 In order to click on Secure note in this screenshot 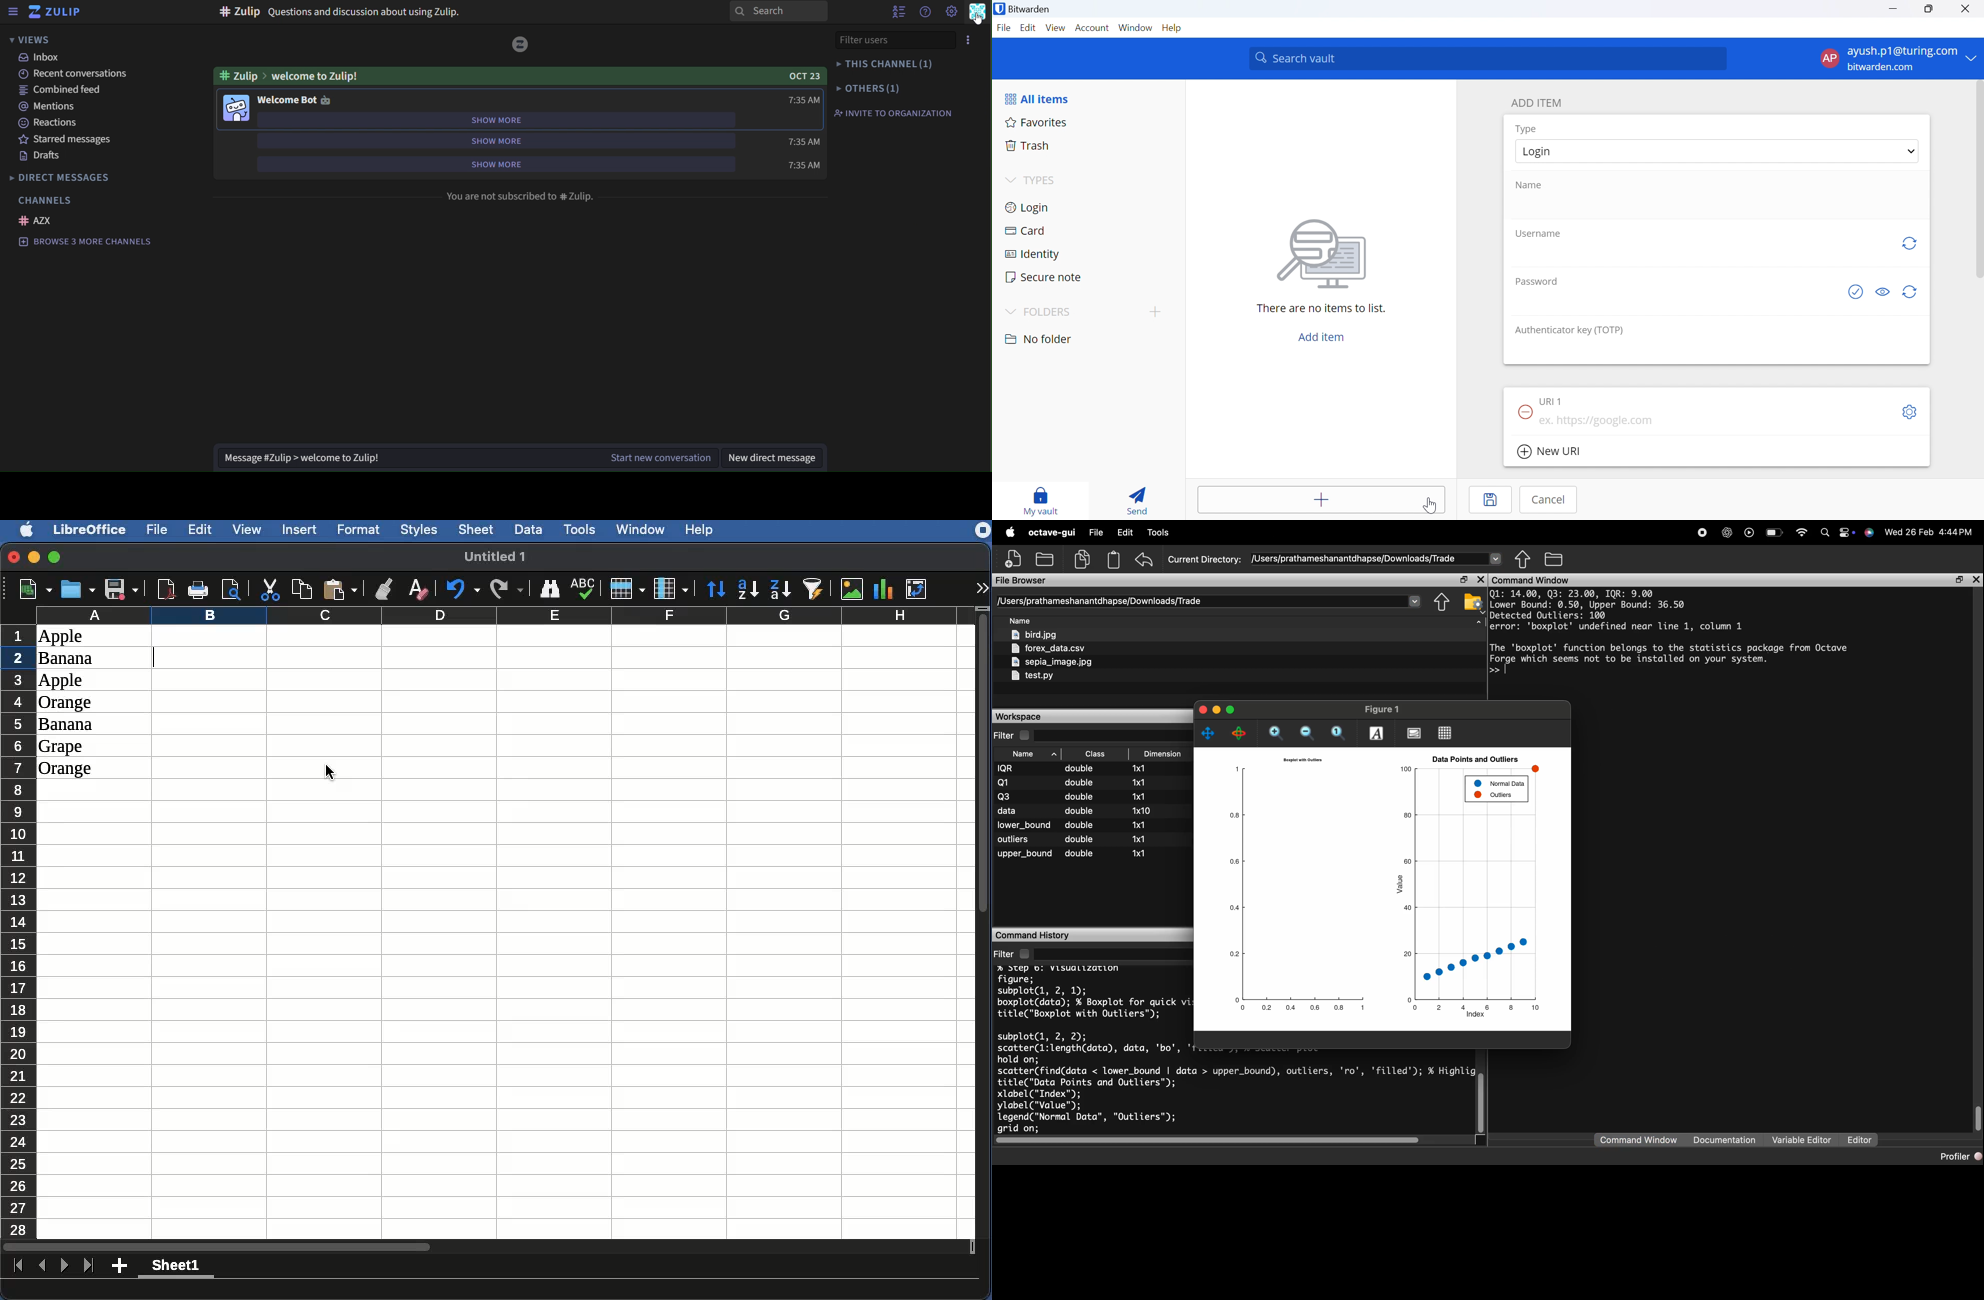, I will do `click(1045, 278)`.